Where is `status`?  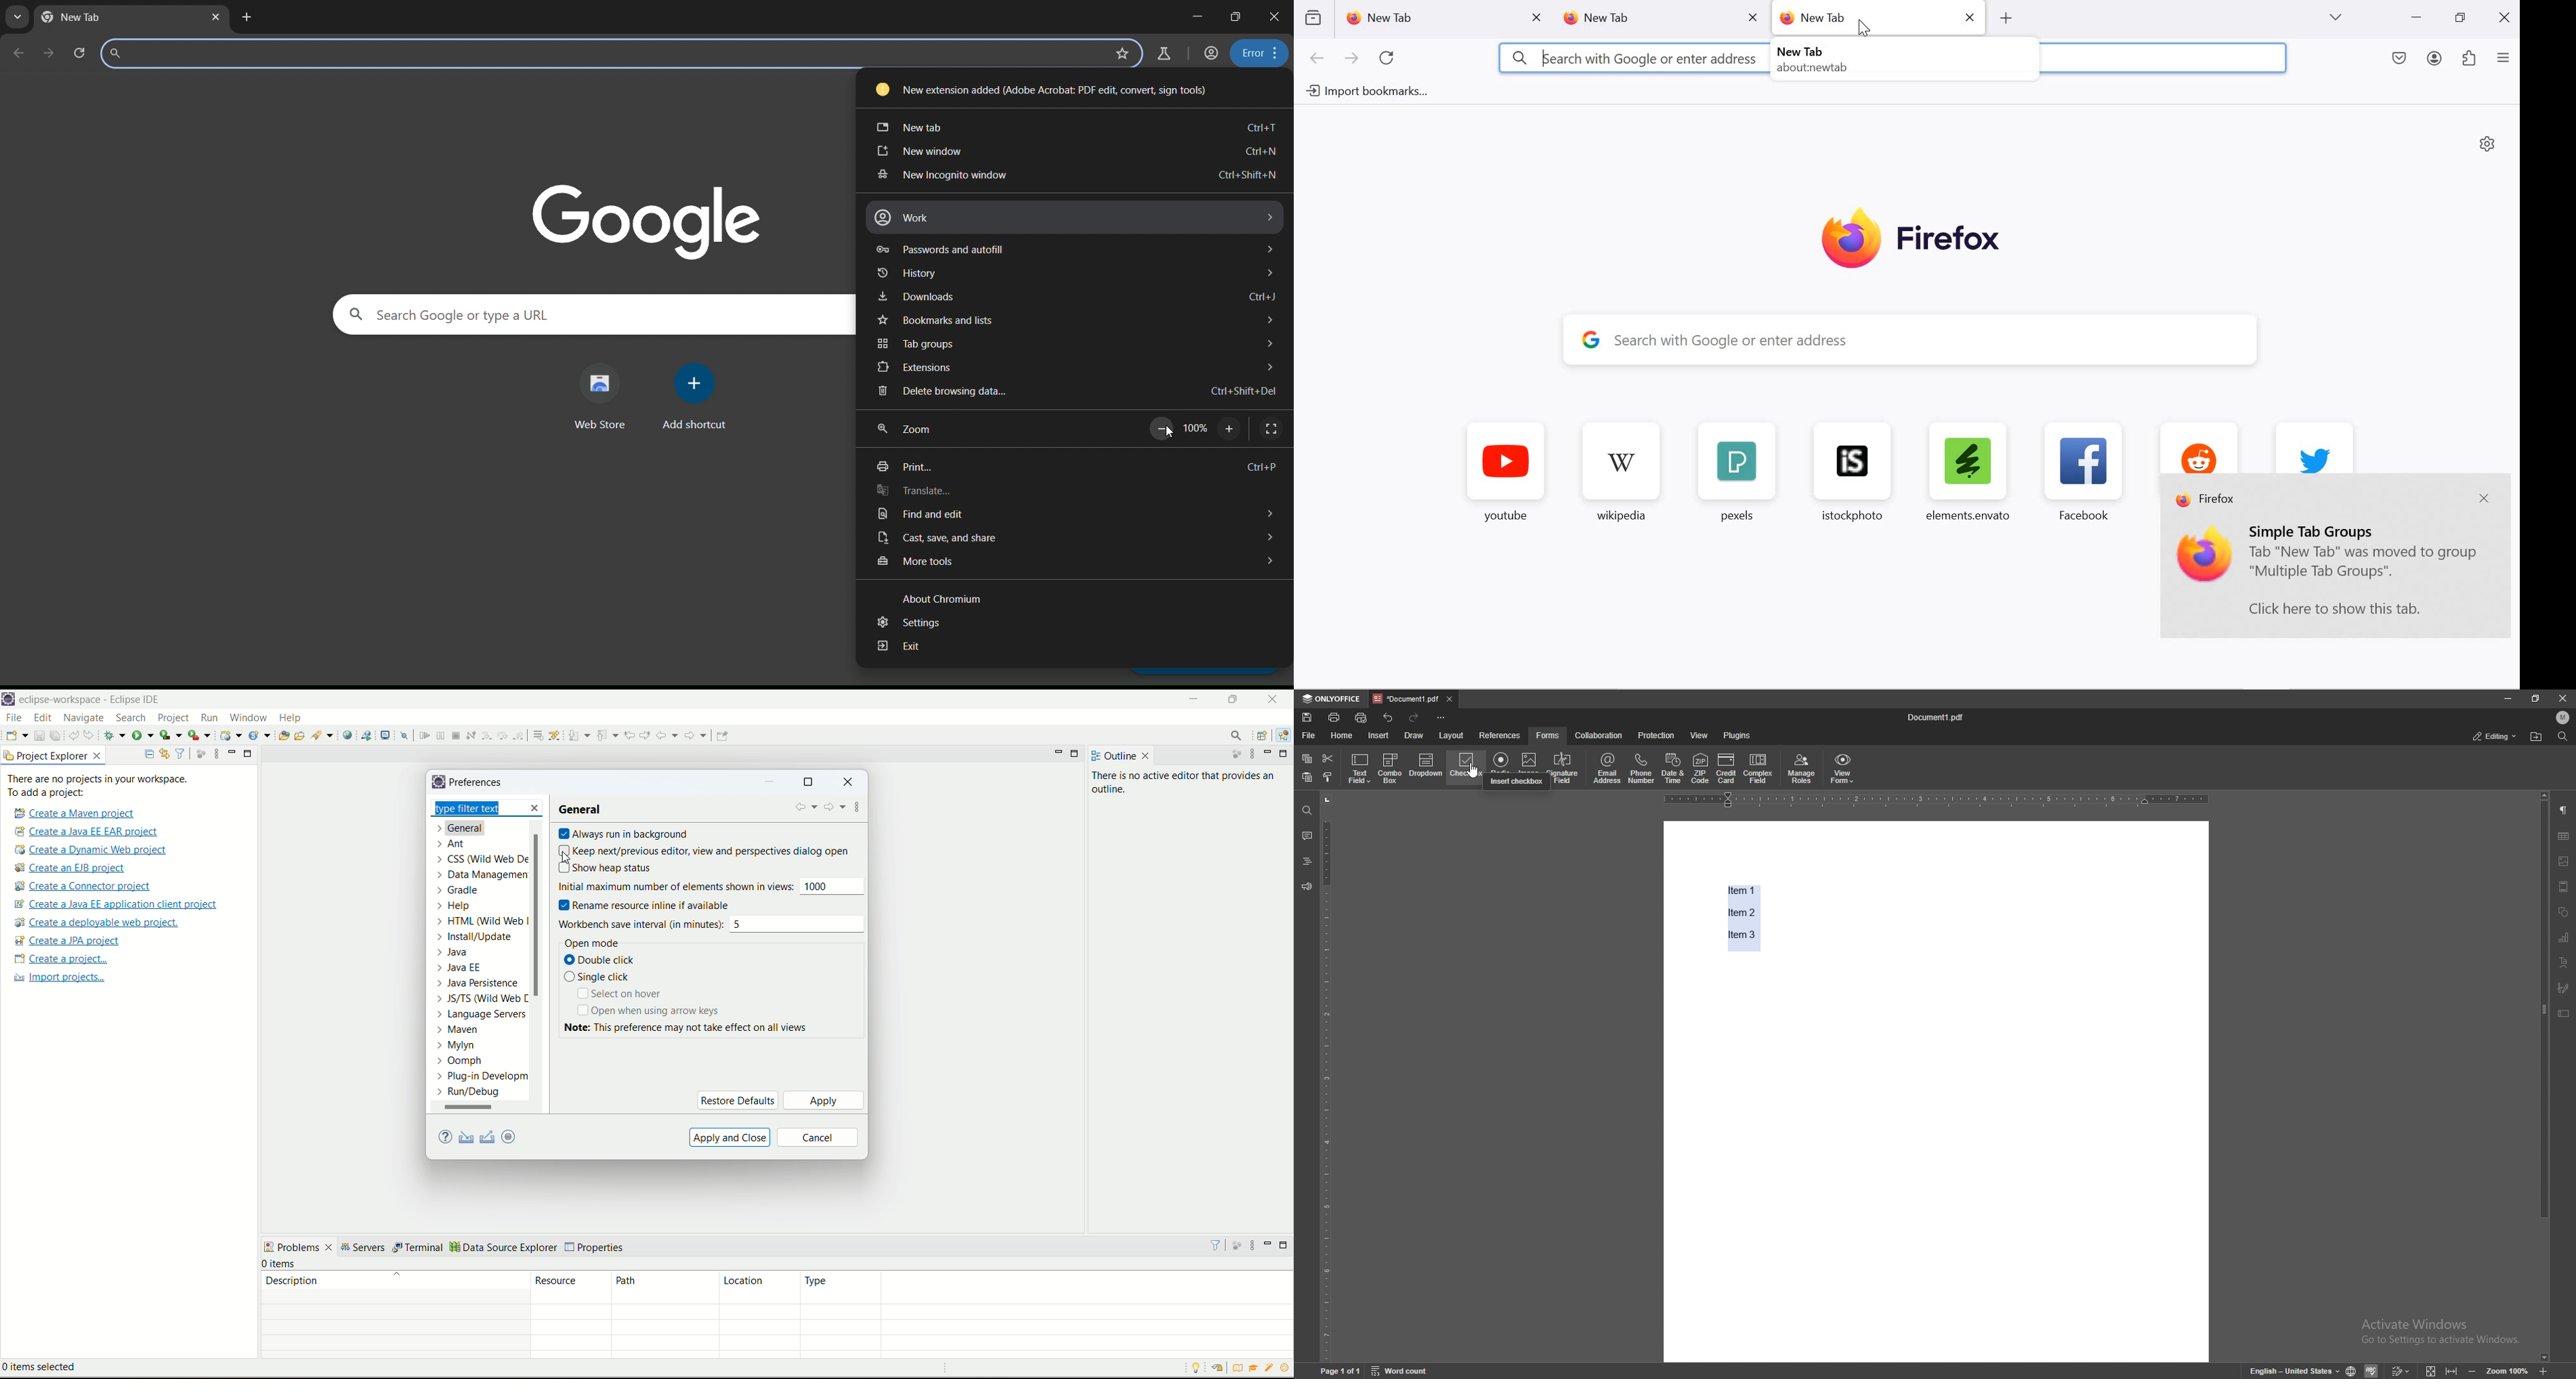 status is located at coordinates (2496, 736).